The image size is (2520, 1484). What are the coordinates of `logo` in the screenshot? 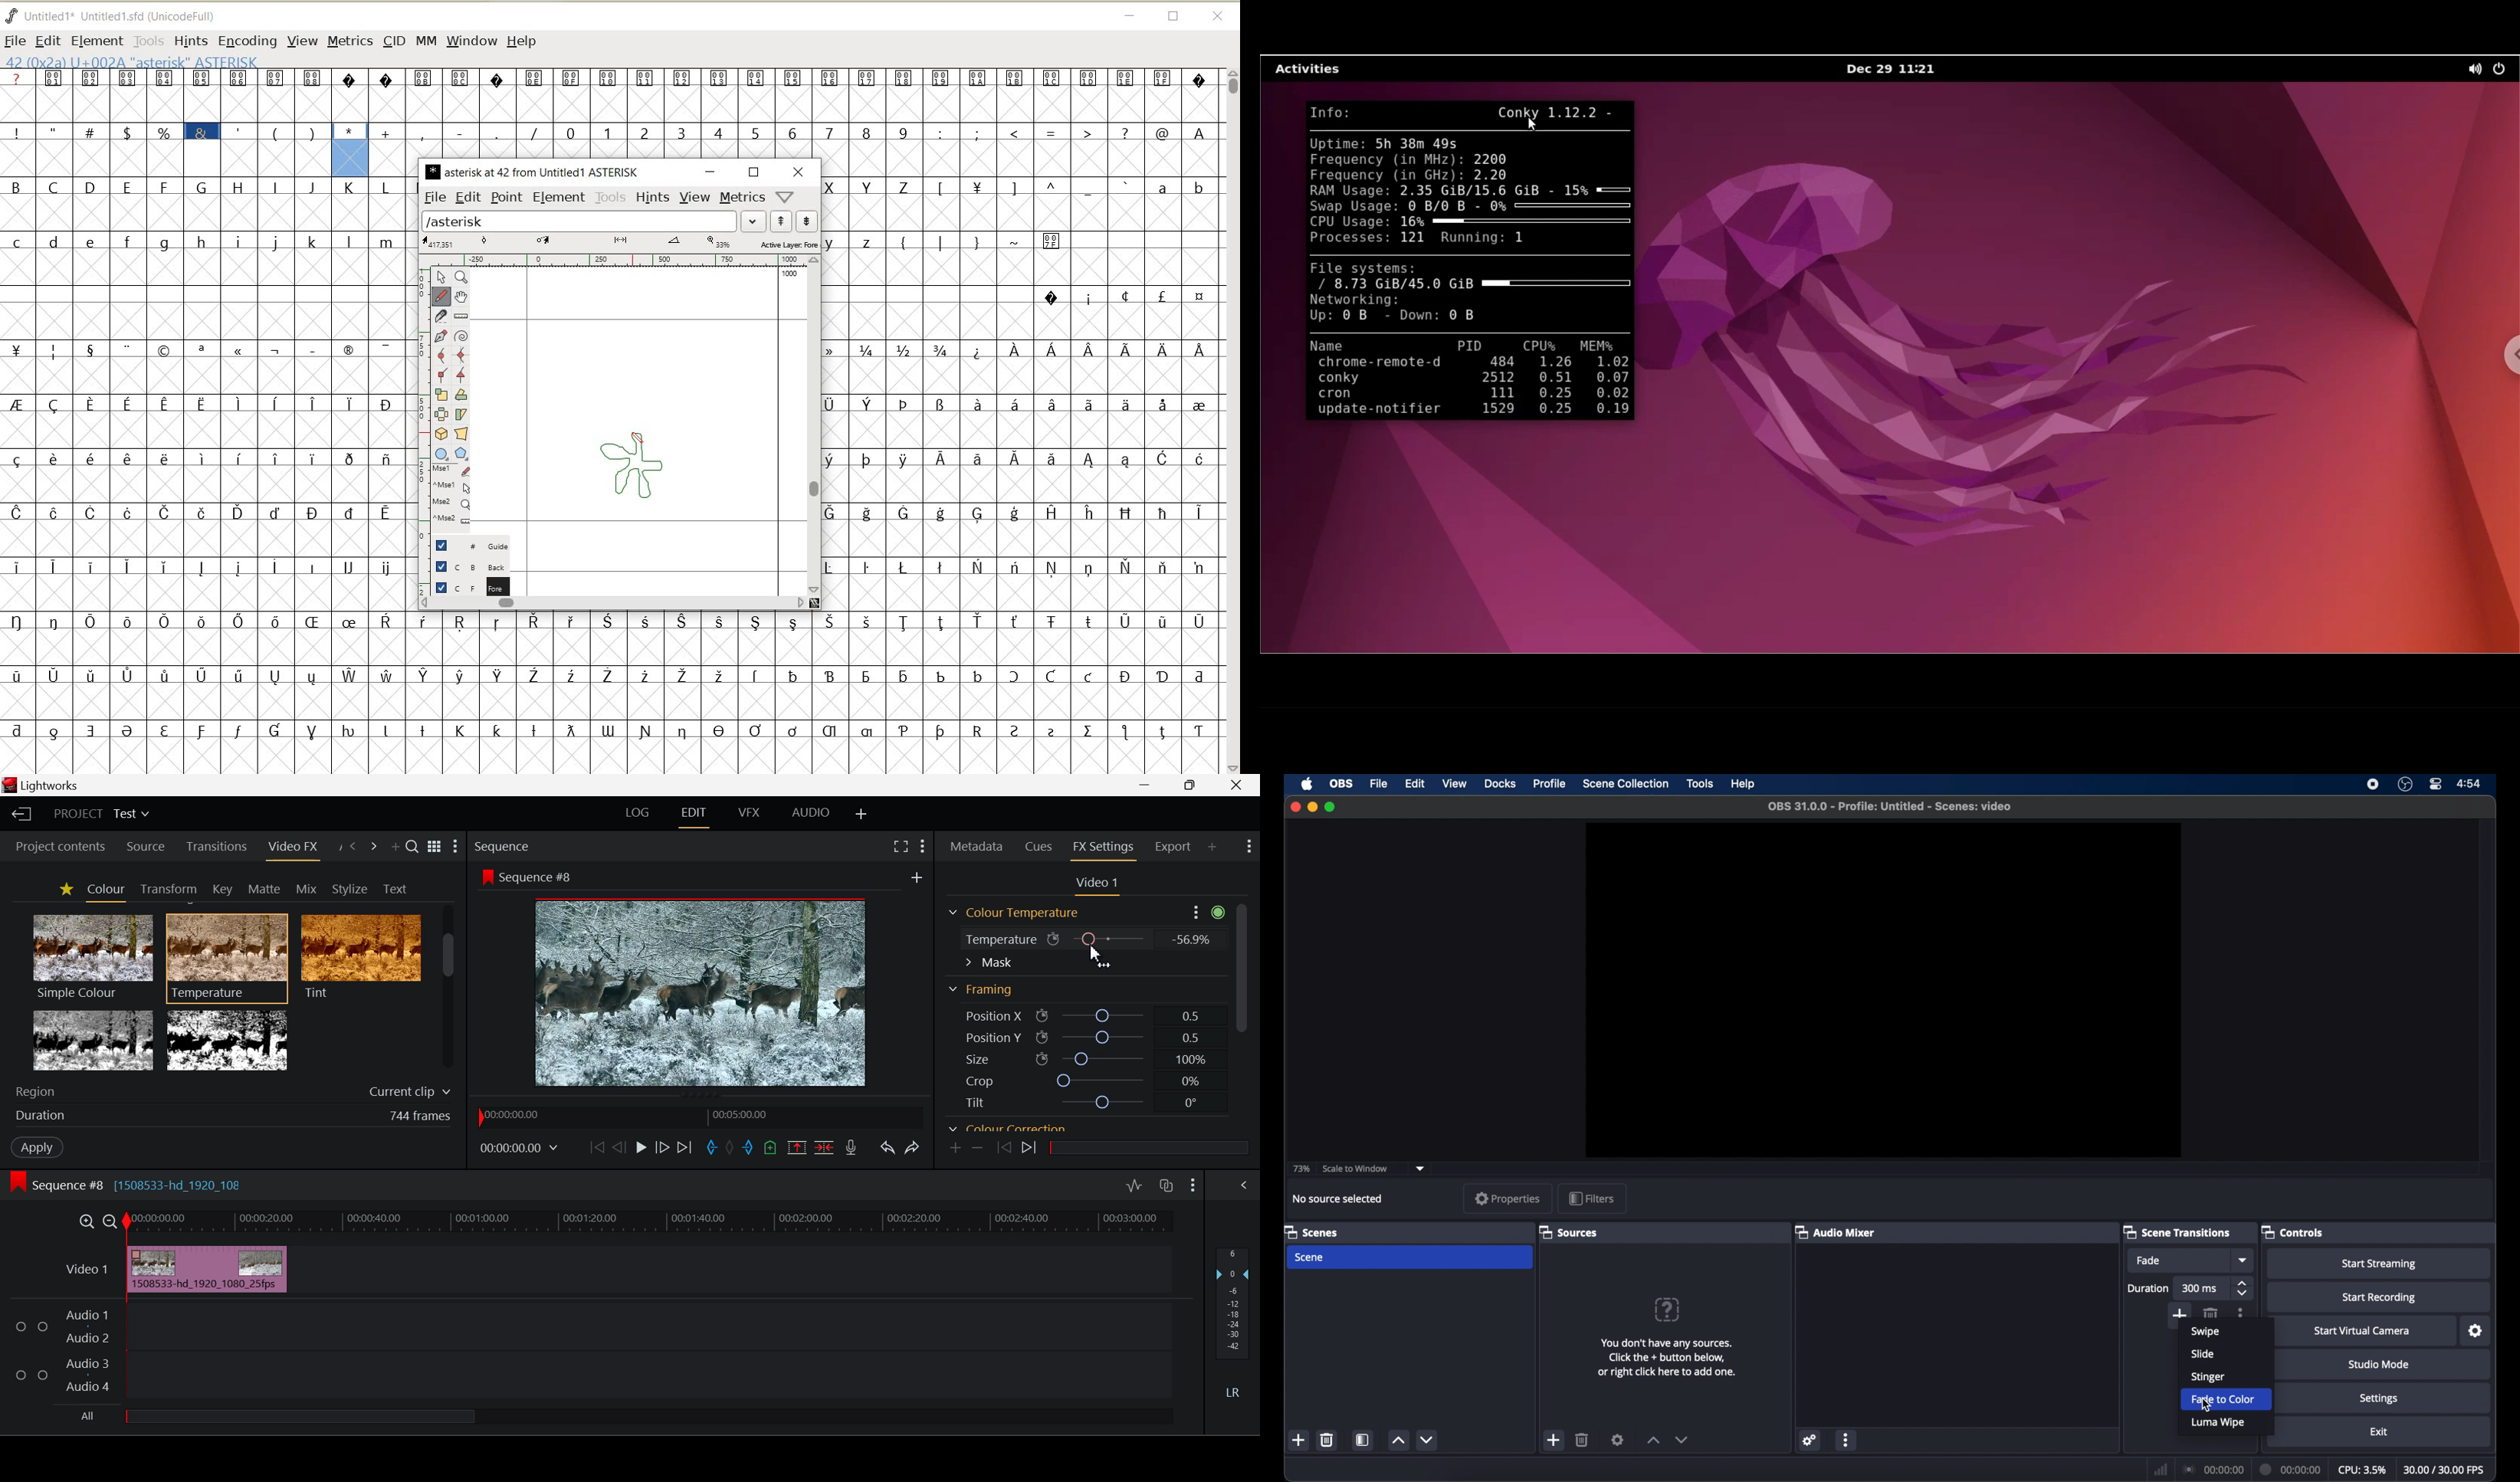 It's located at (9, 785).